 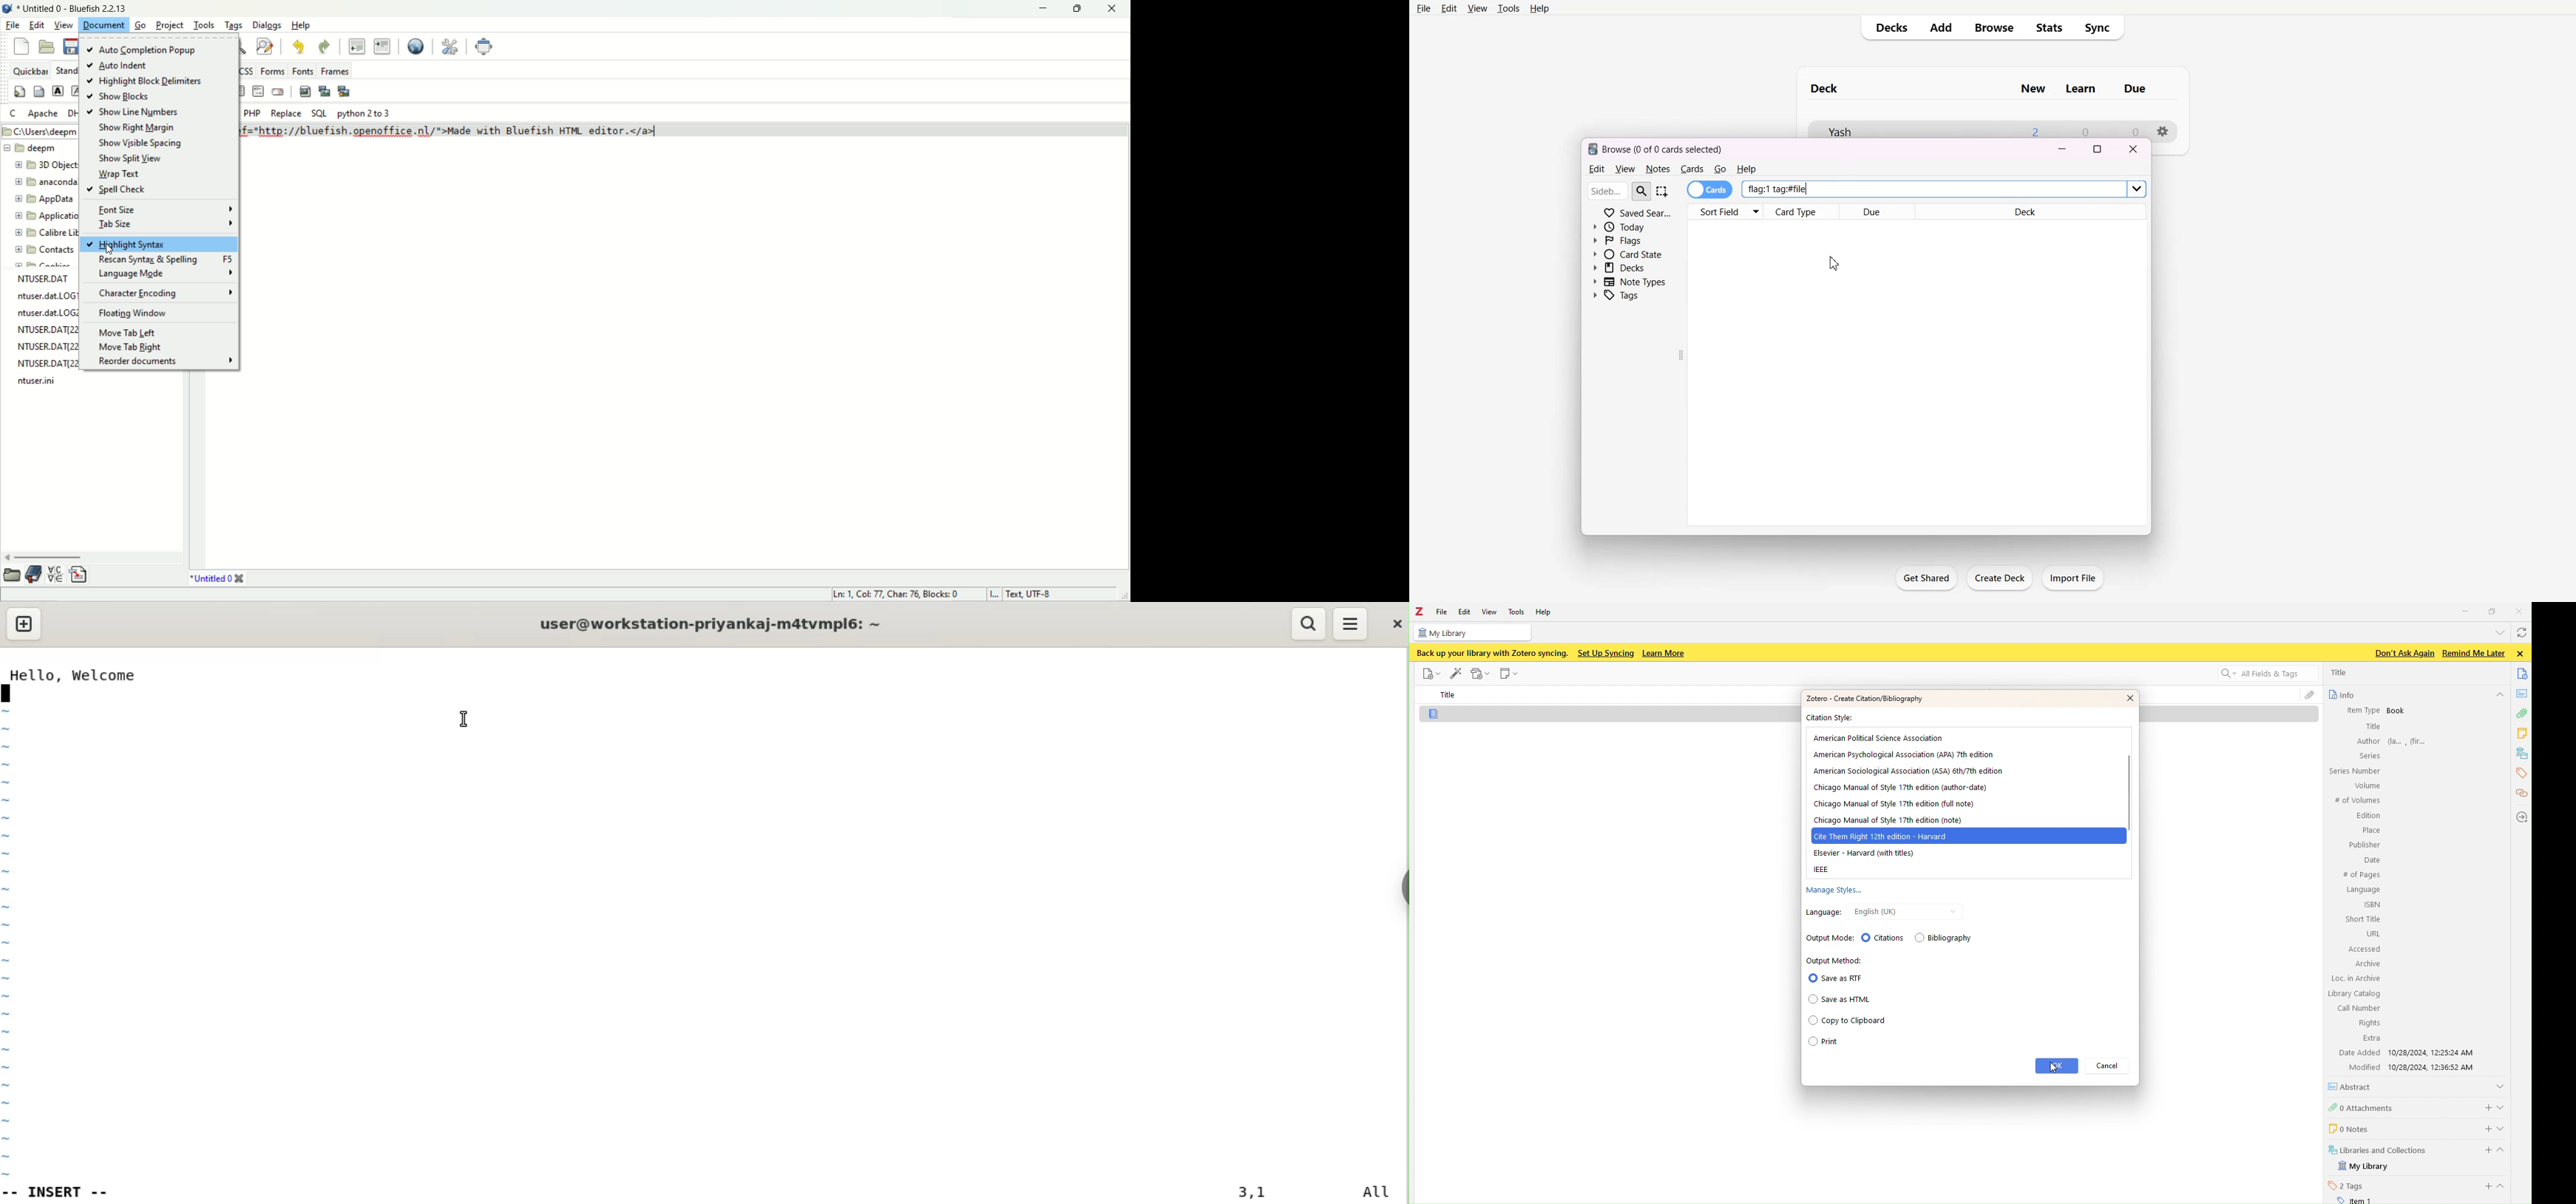 I want to click on Chicago Manual of Style 17th edition (note), so click(x=1887, y=820).